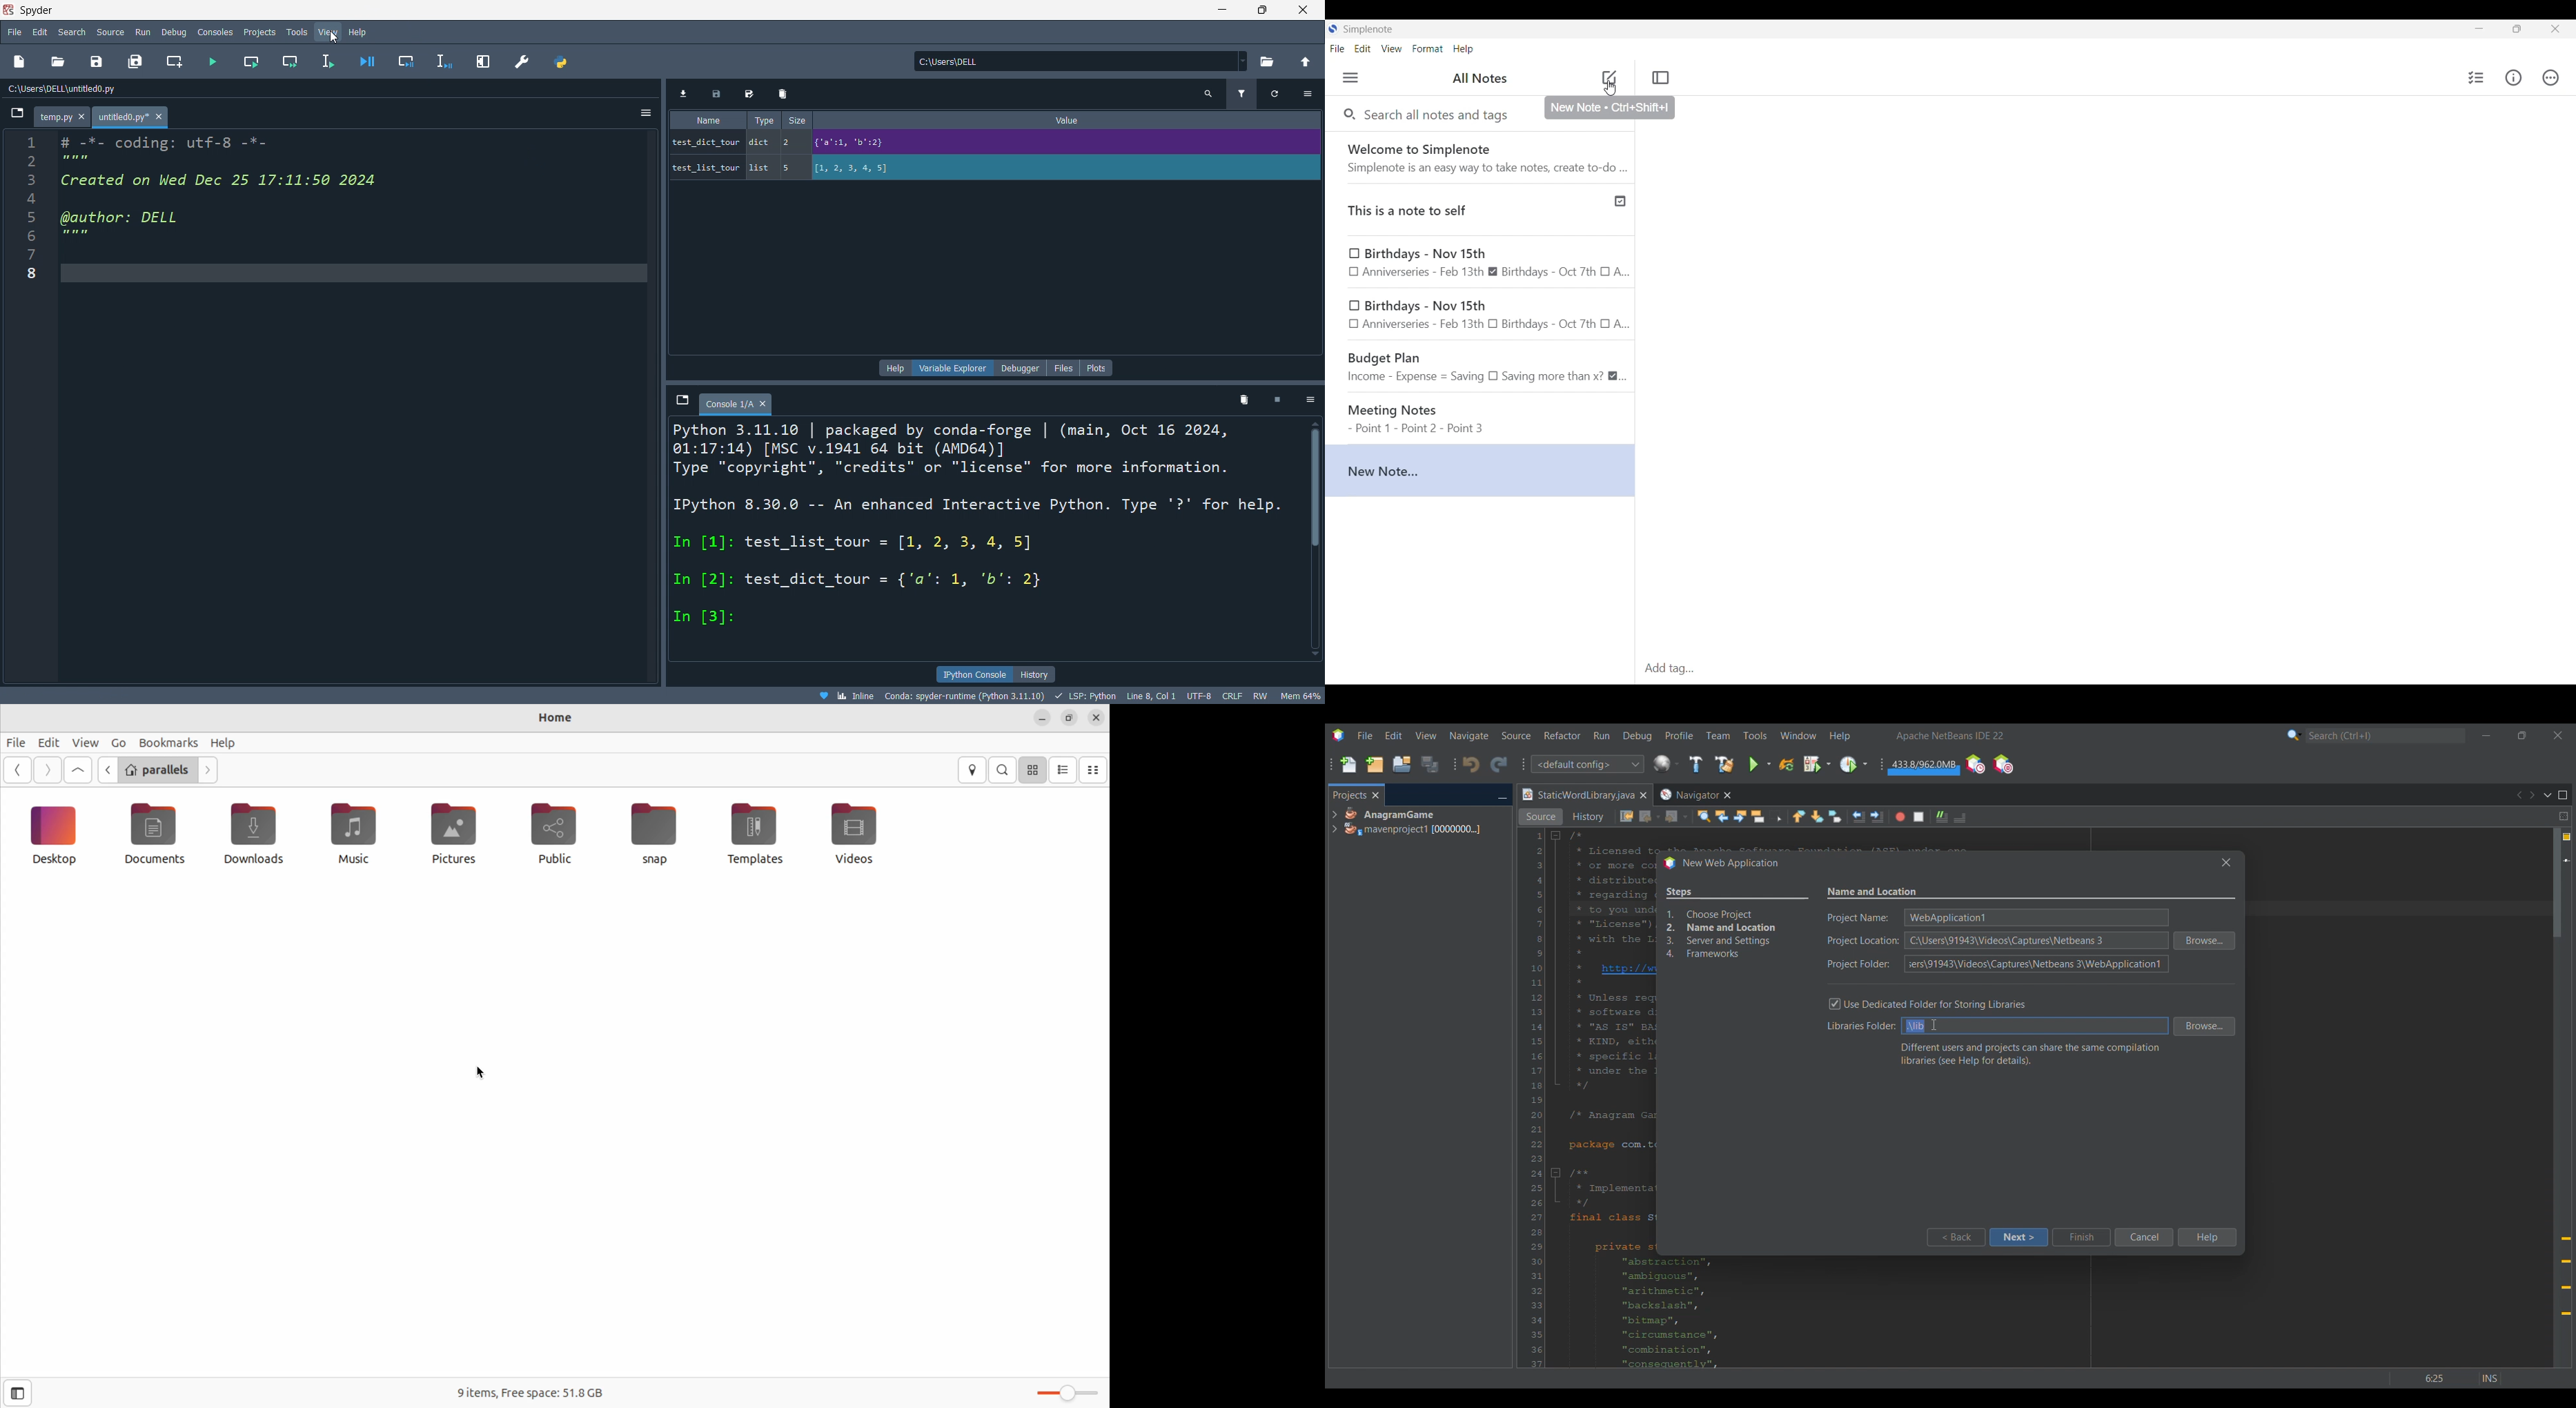  I want to click on Description of selected icon, so click(1610, 108).